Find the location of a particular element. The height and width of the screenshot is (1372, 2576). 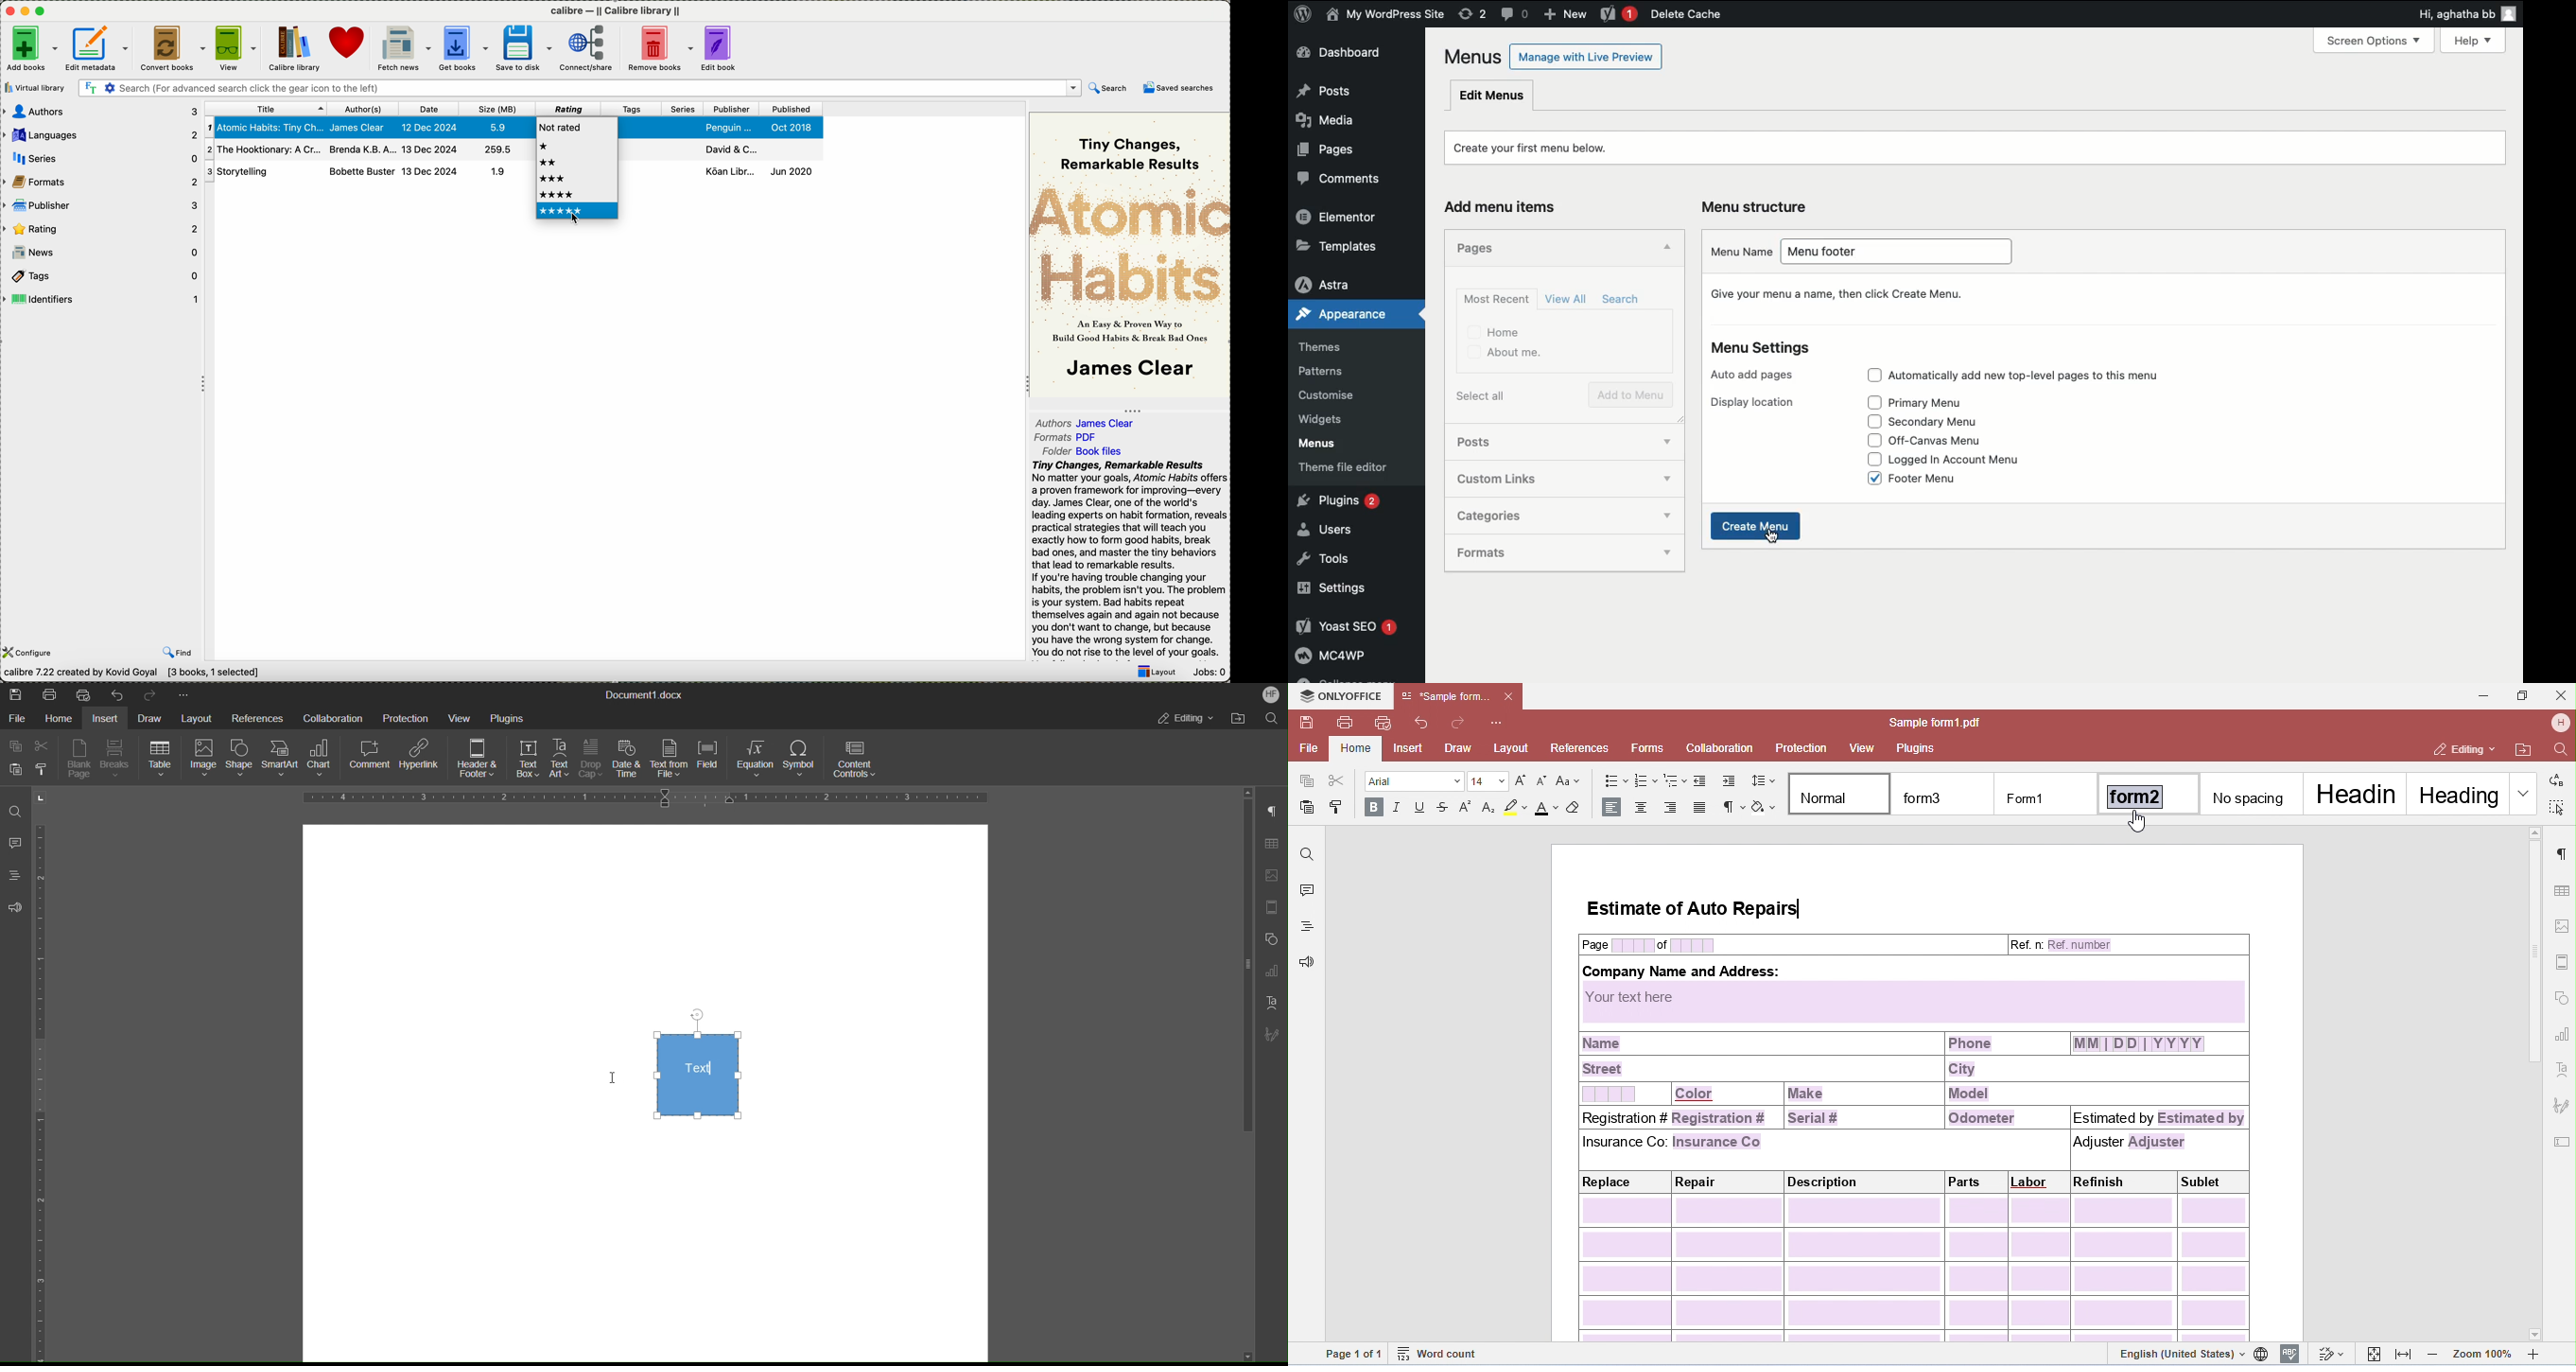

1.9 is located at coordinates (495, 172).